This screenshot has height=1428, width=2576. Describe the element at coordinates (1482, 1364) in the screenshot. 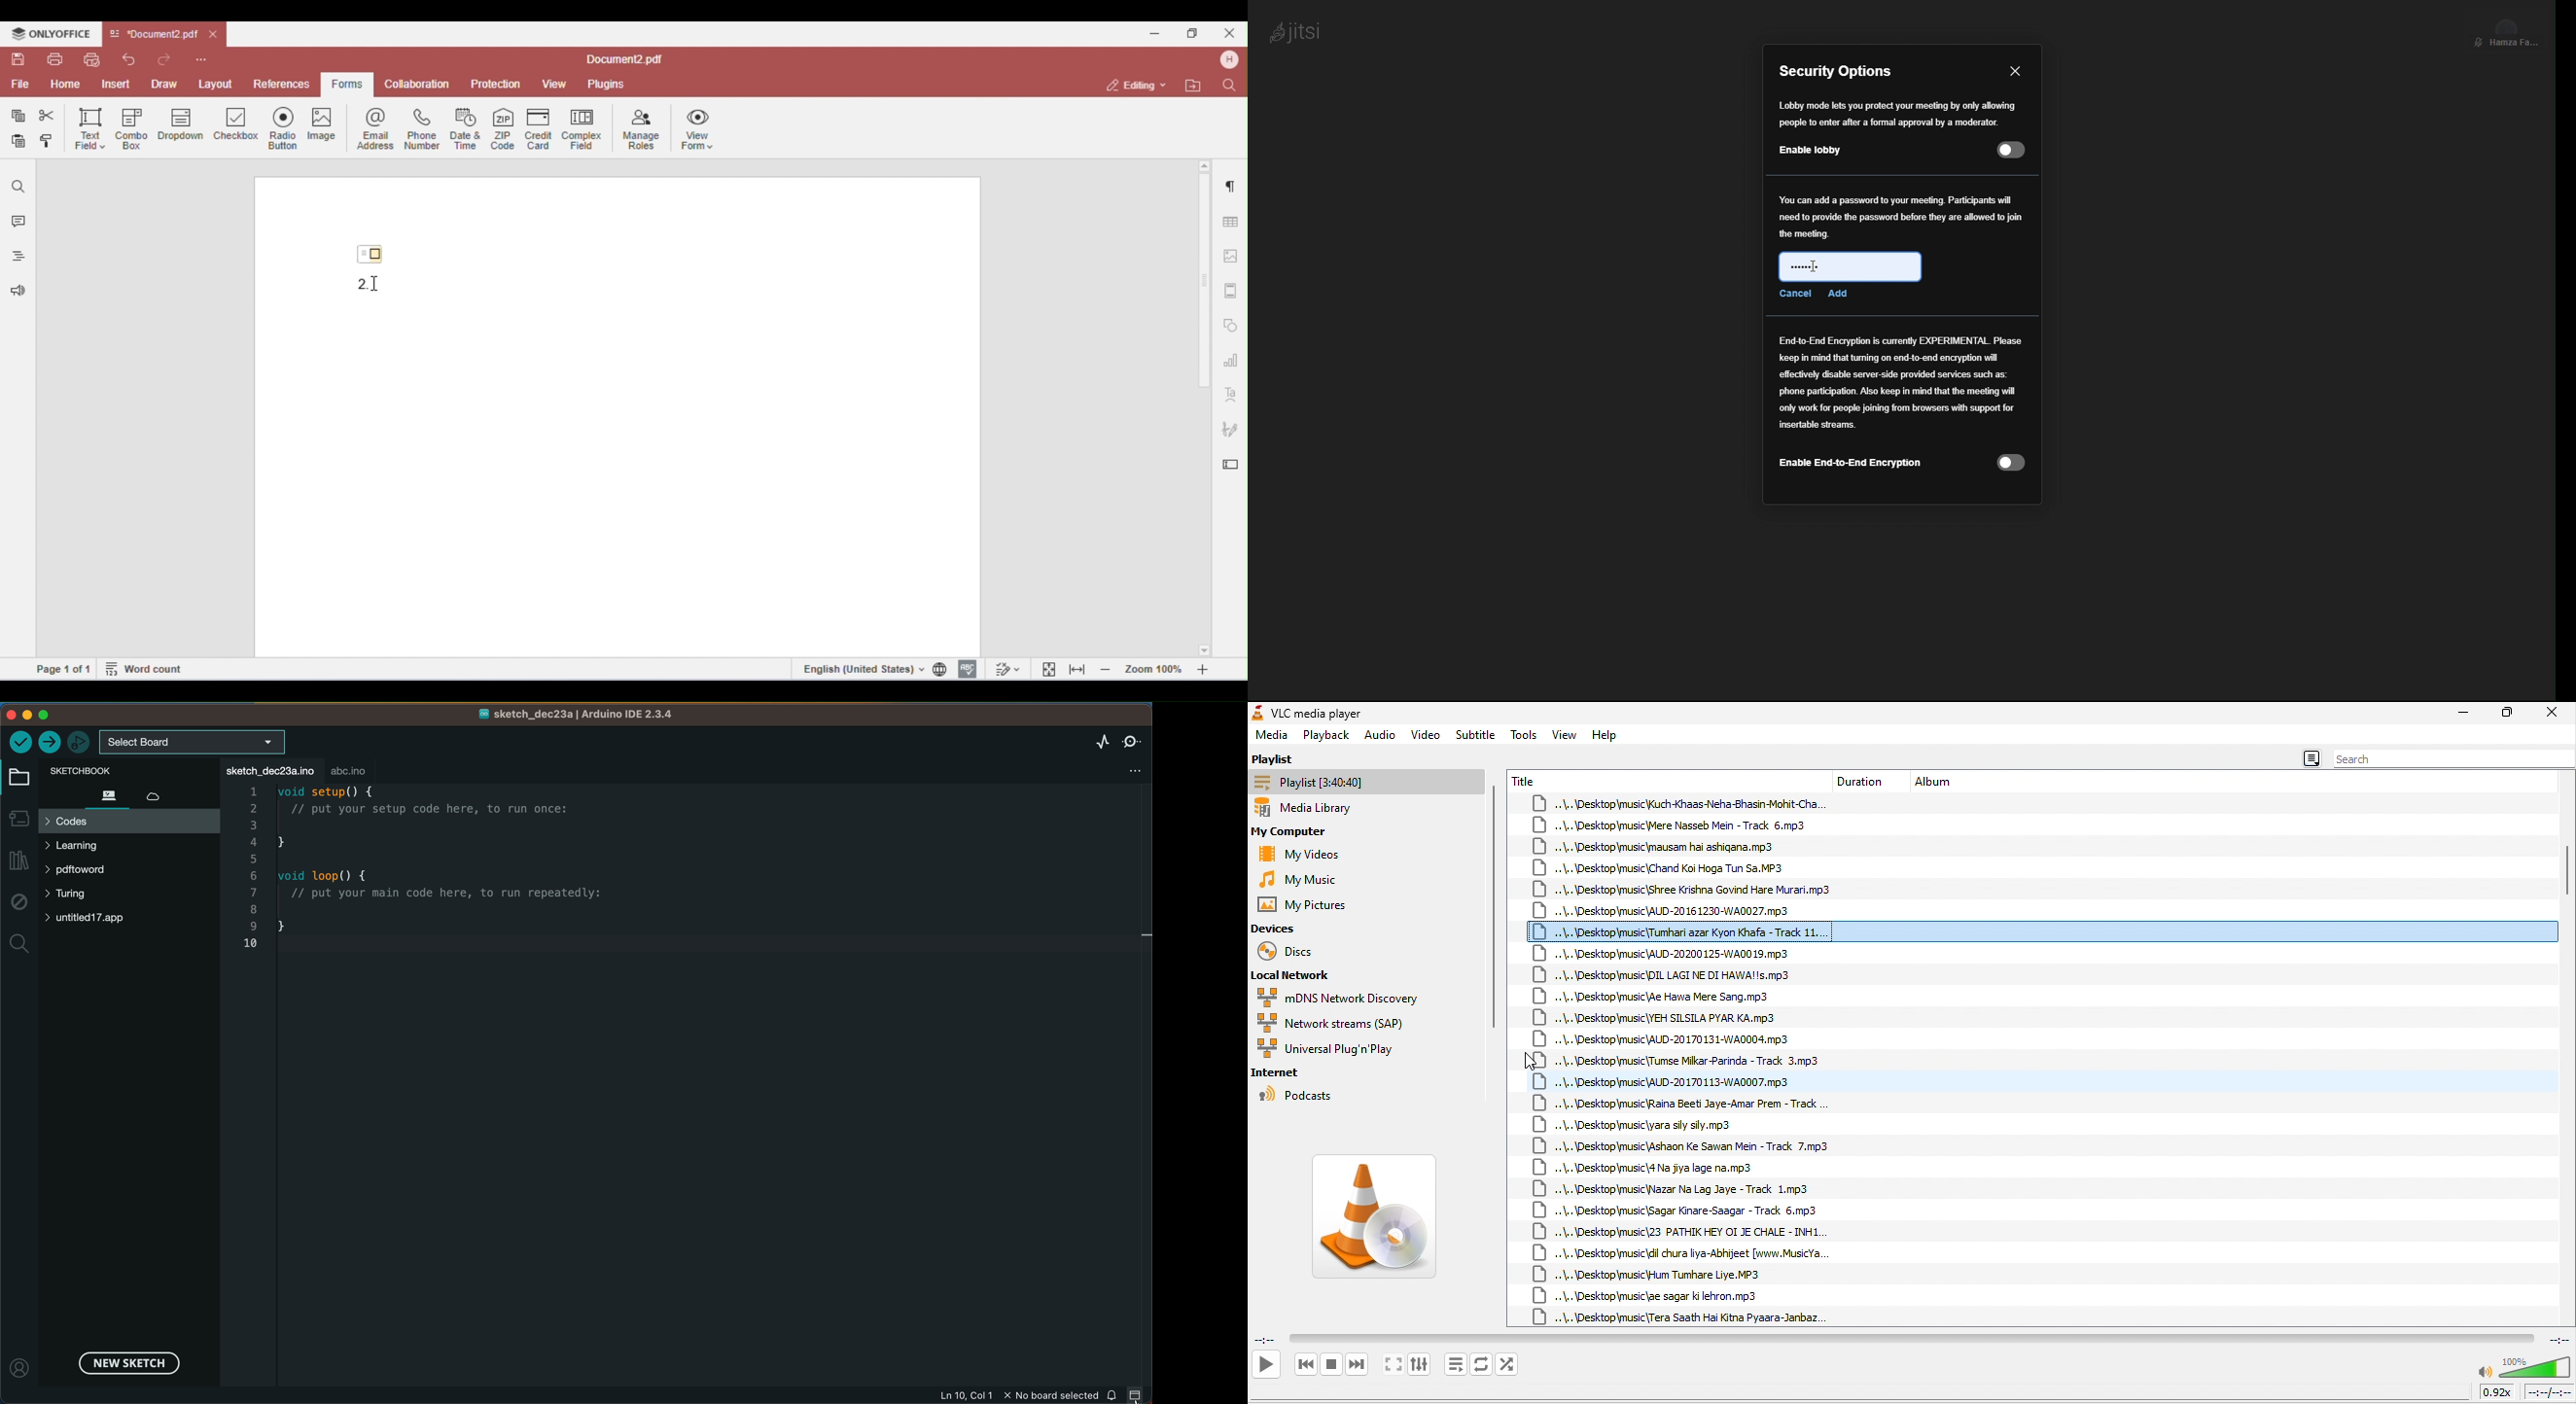

I see `toggle between loop all` at that location.